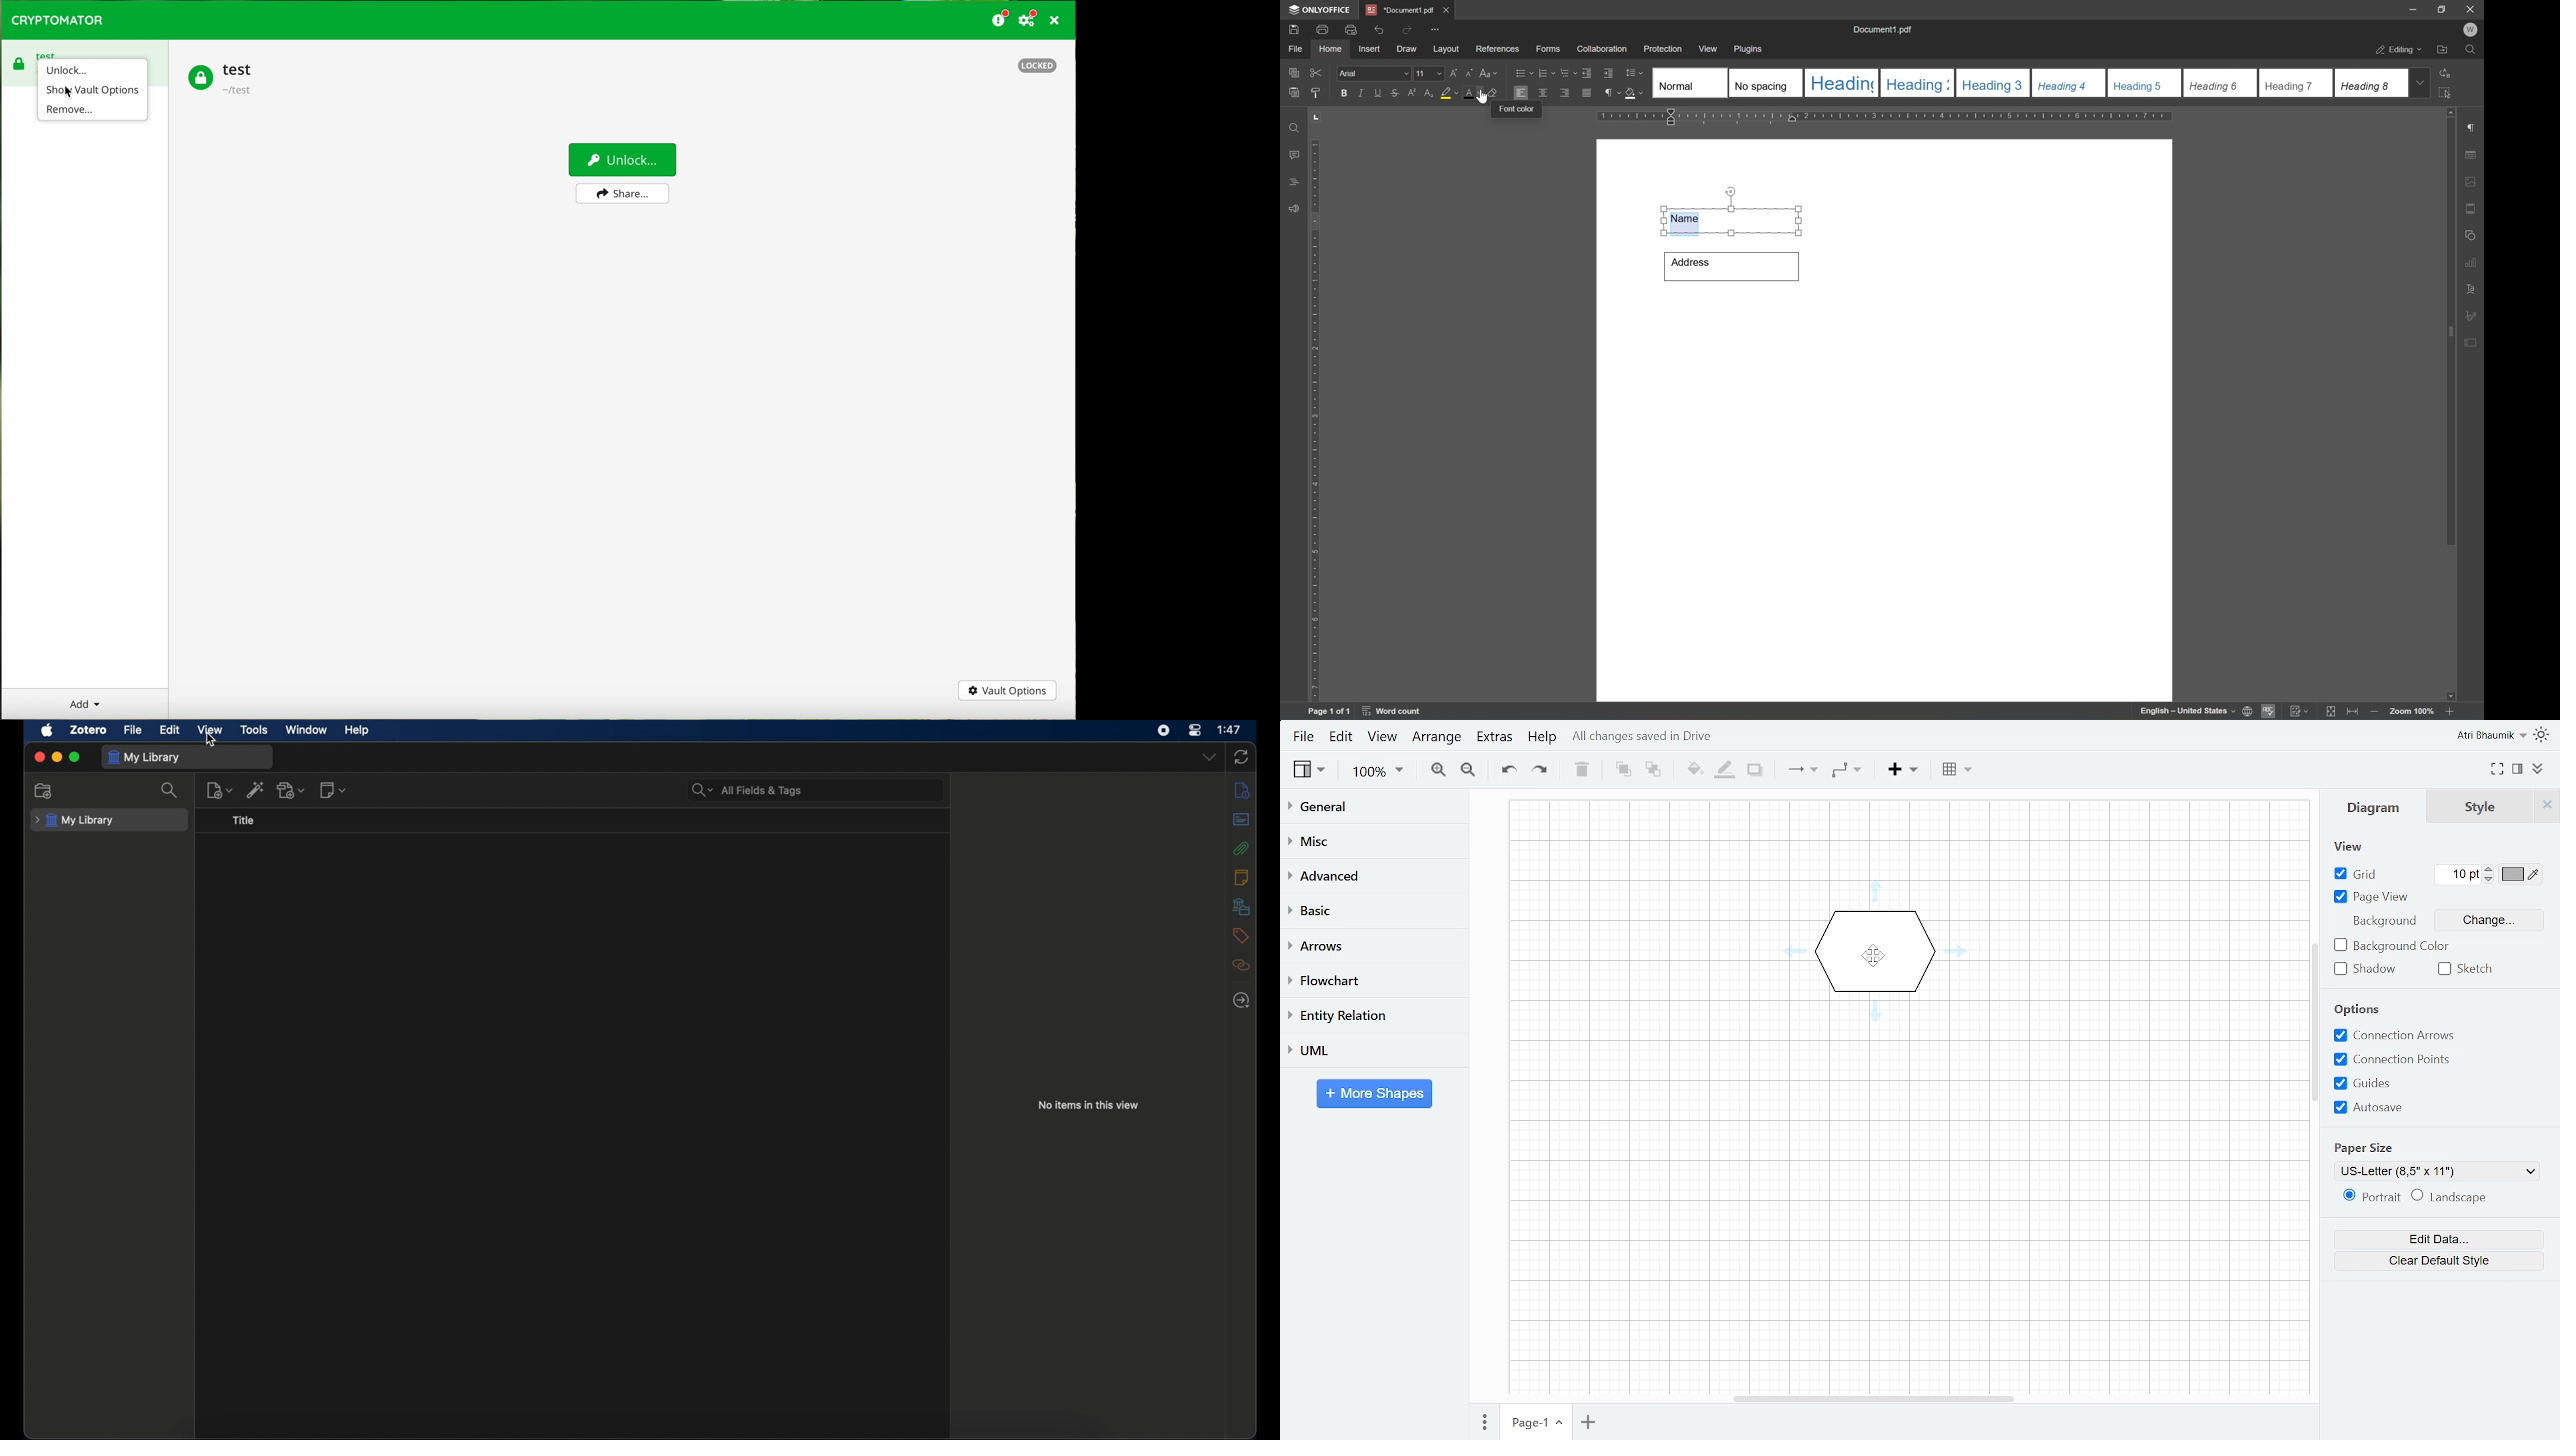 The image size is (2576, 1456). What do you see at coordinates (1539, 770) in the screenshot?
I see `Redo` at bounding box center [1539, 770].